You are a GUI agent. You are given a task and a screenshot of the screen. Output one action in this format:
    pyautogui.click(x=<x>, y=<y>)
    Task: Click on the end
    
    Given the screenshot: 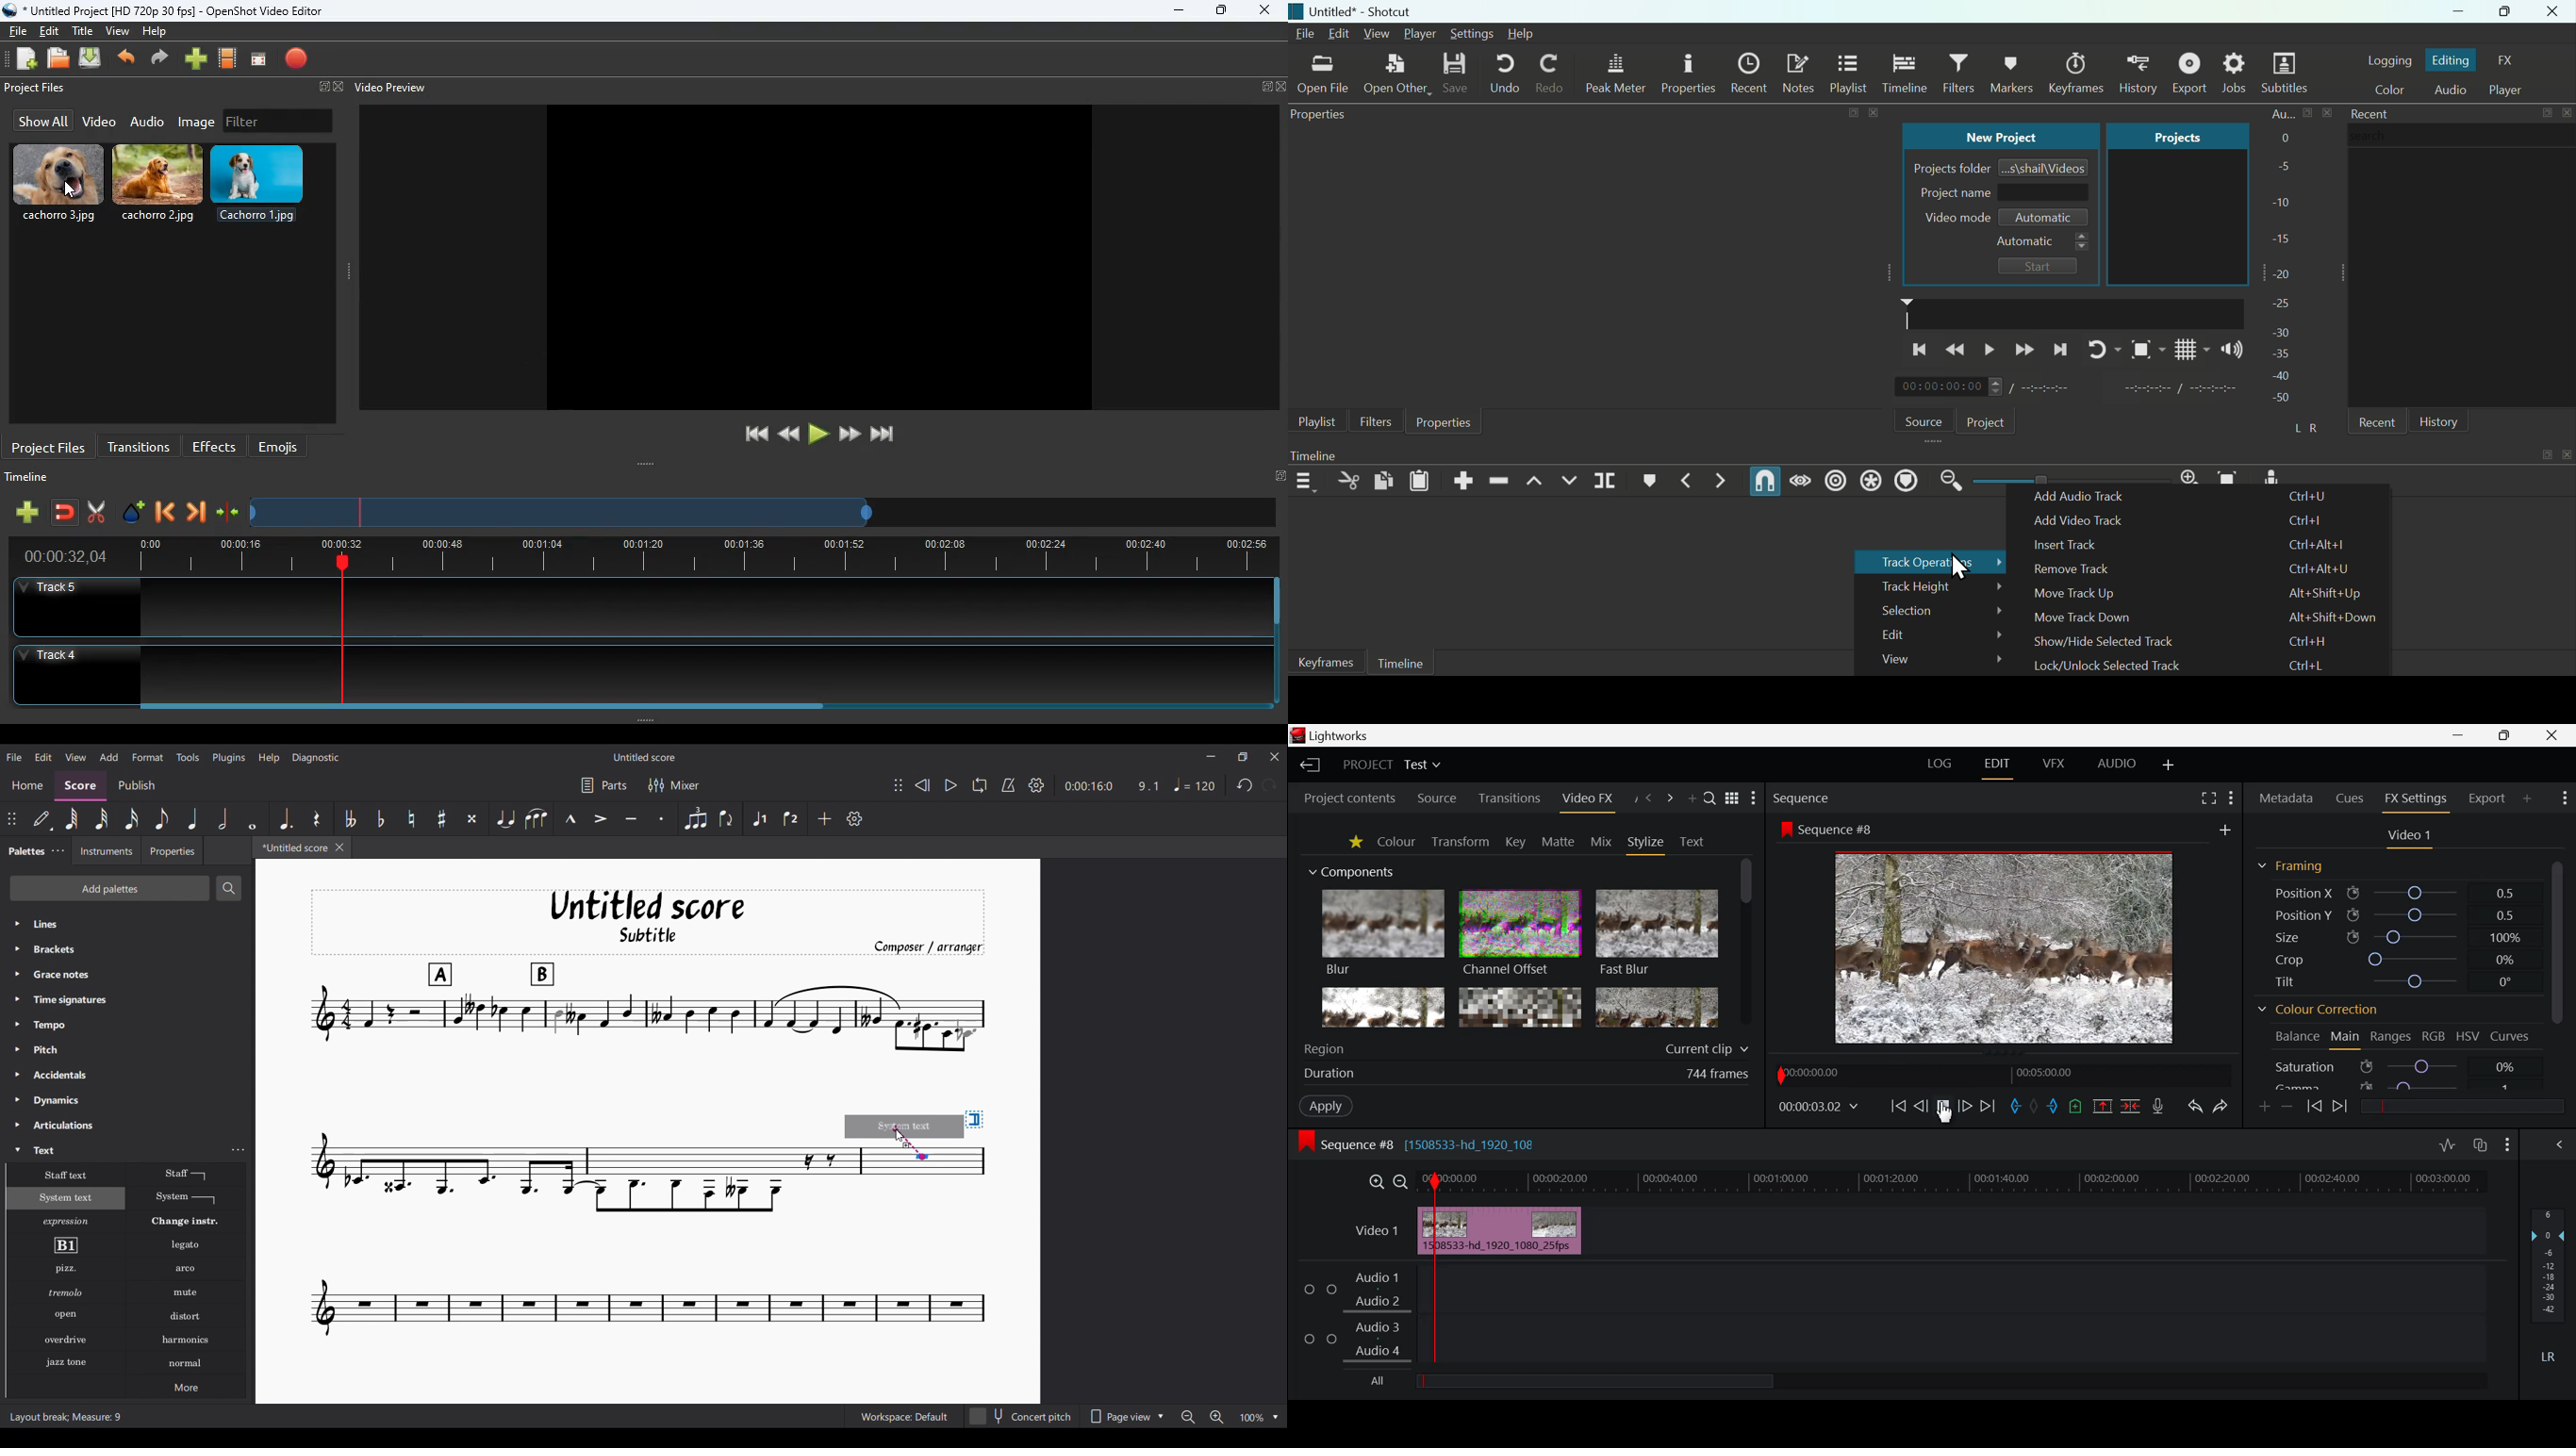 What is the action you would take?
    pyautogui.click(x=884, y=437)
    